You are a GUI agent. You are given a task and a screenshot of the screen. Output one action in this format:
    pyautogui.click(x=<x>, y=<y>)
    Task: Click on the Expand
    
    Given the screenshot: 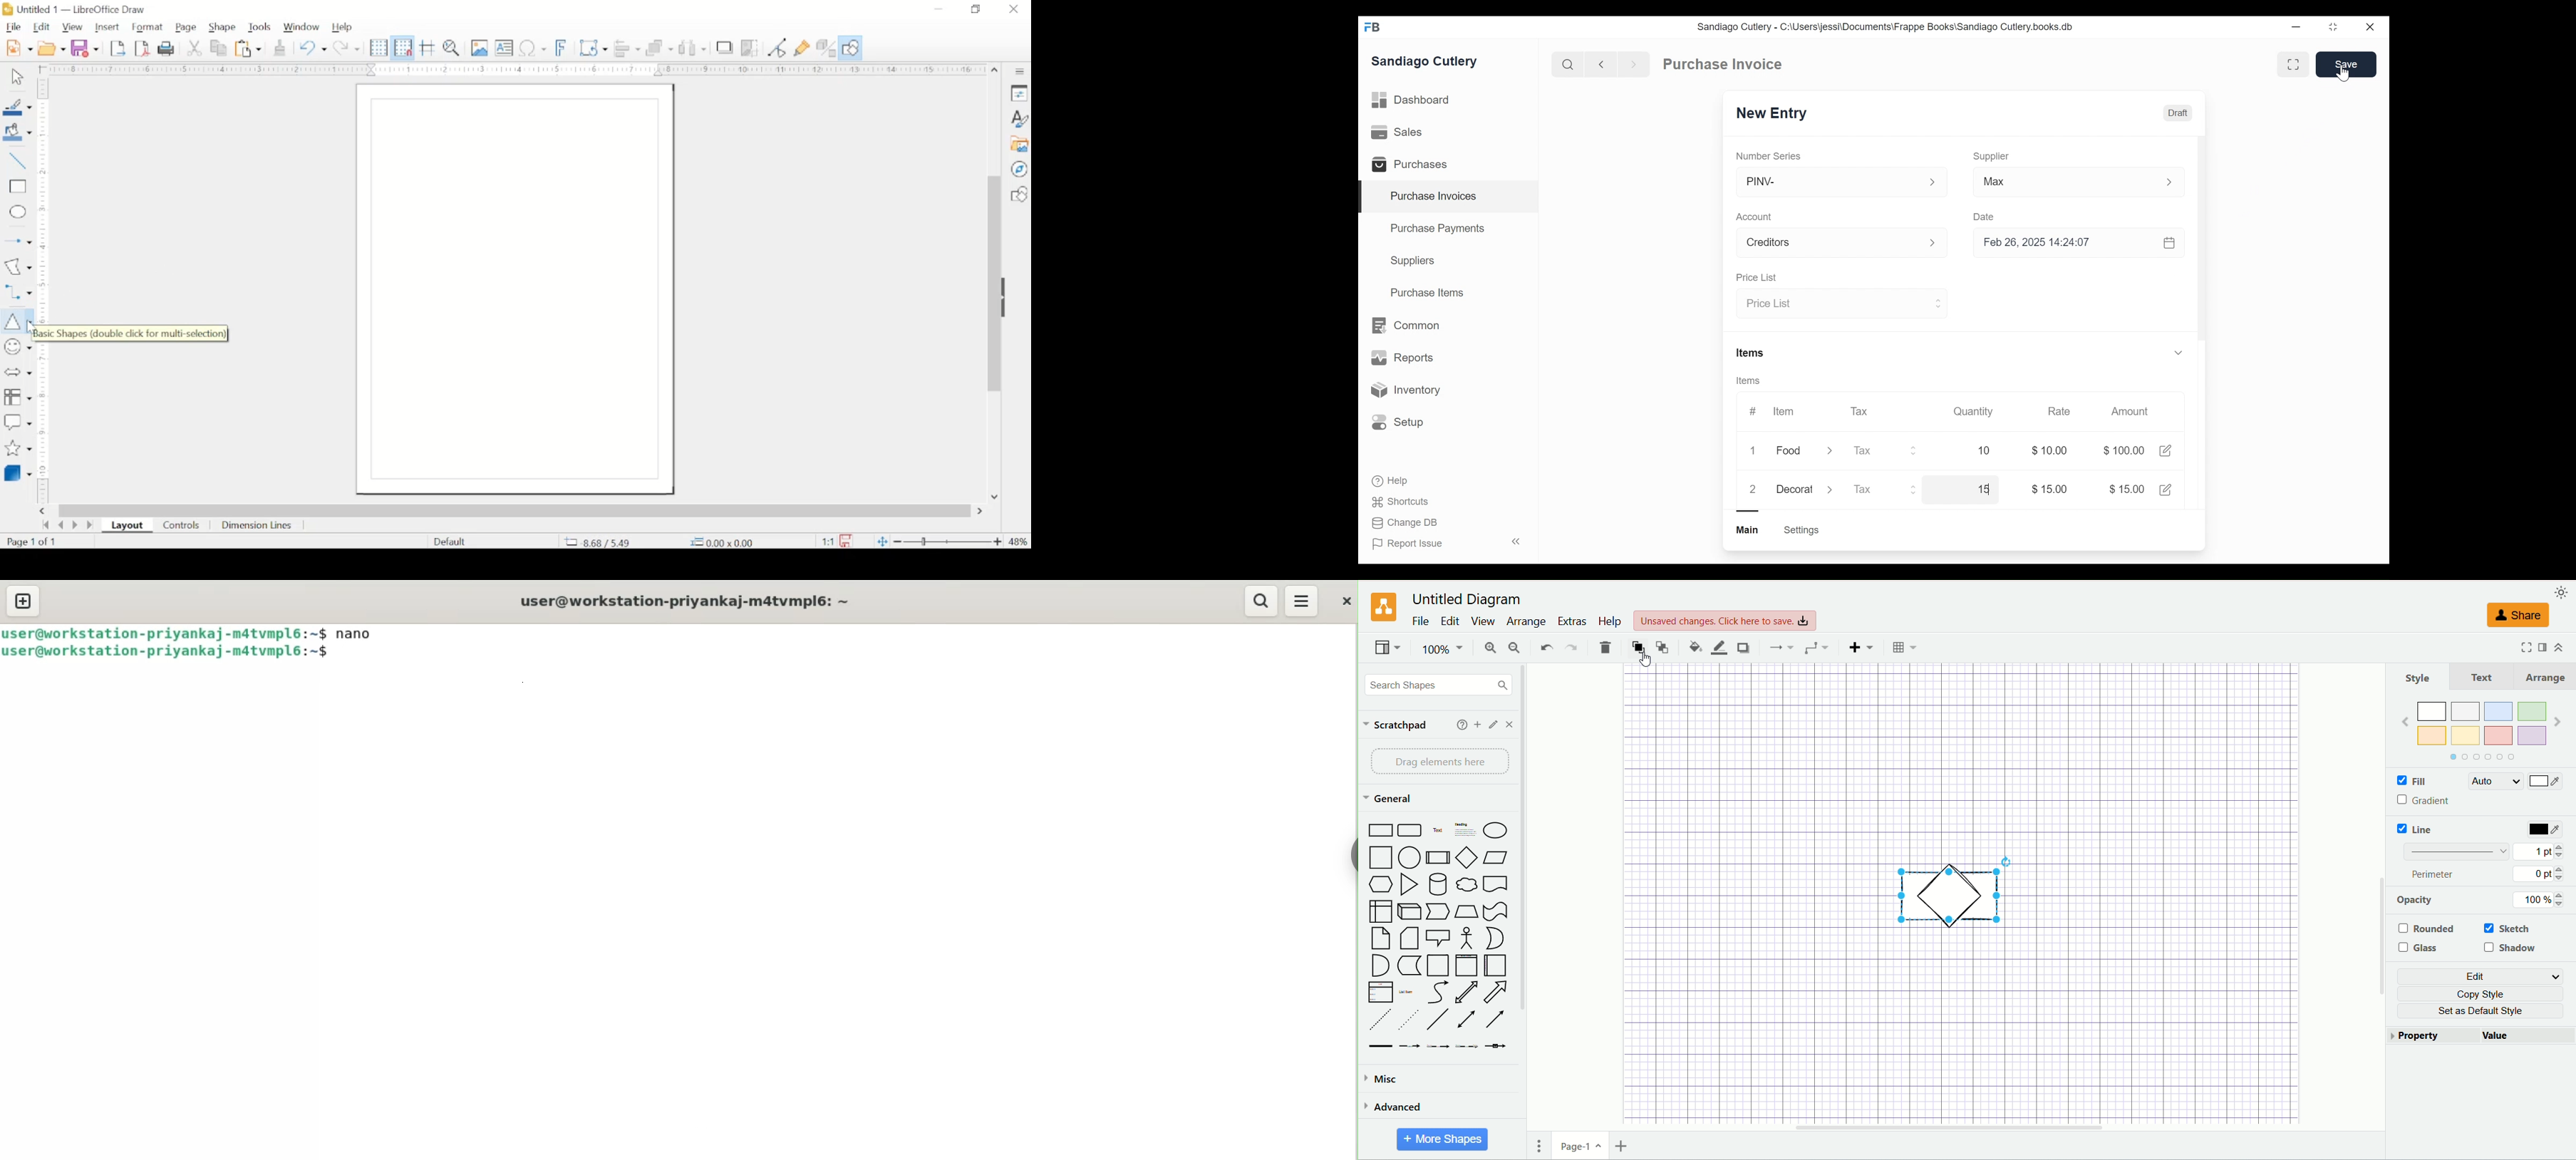 What is the action you would take?
    pyautogui.click(x=1830, y=452)
    